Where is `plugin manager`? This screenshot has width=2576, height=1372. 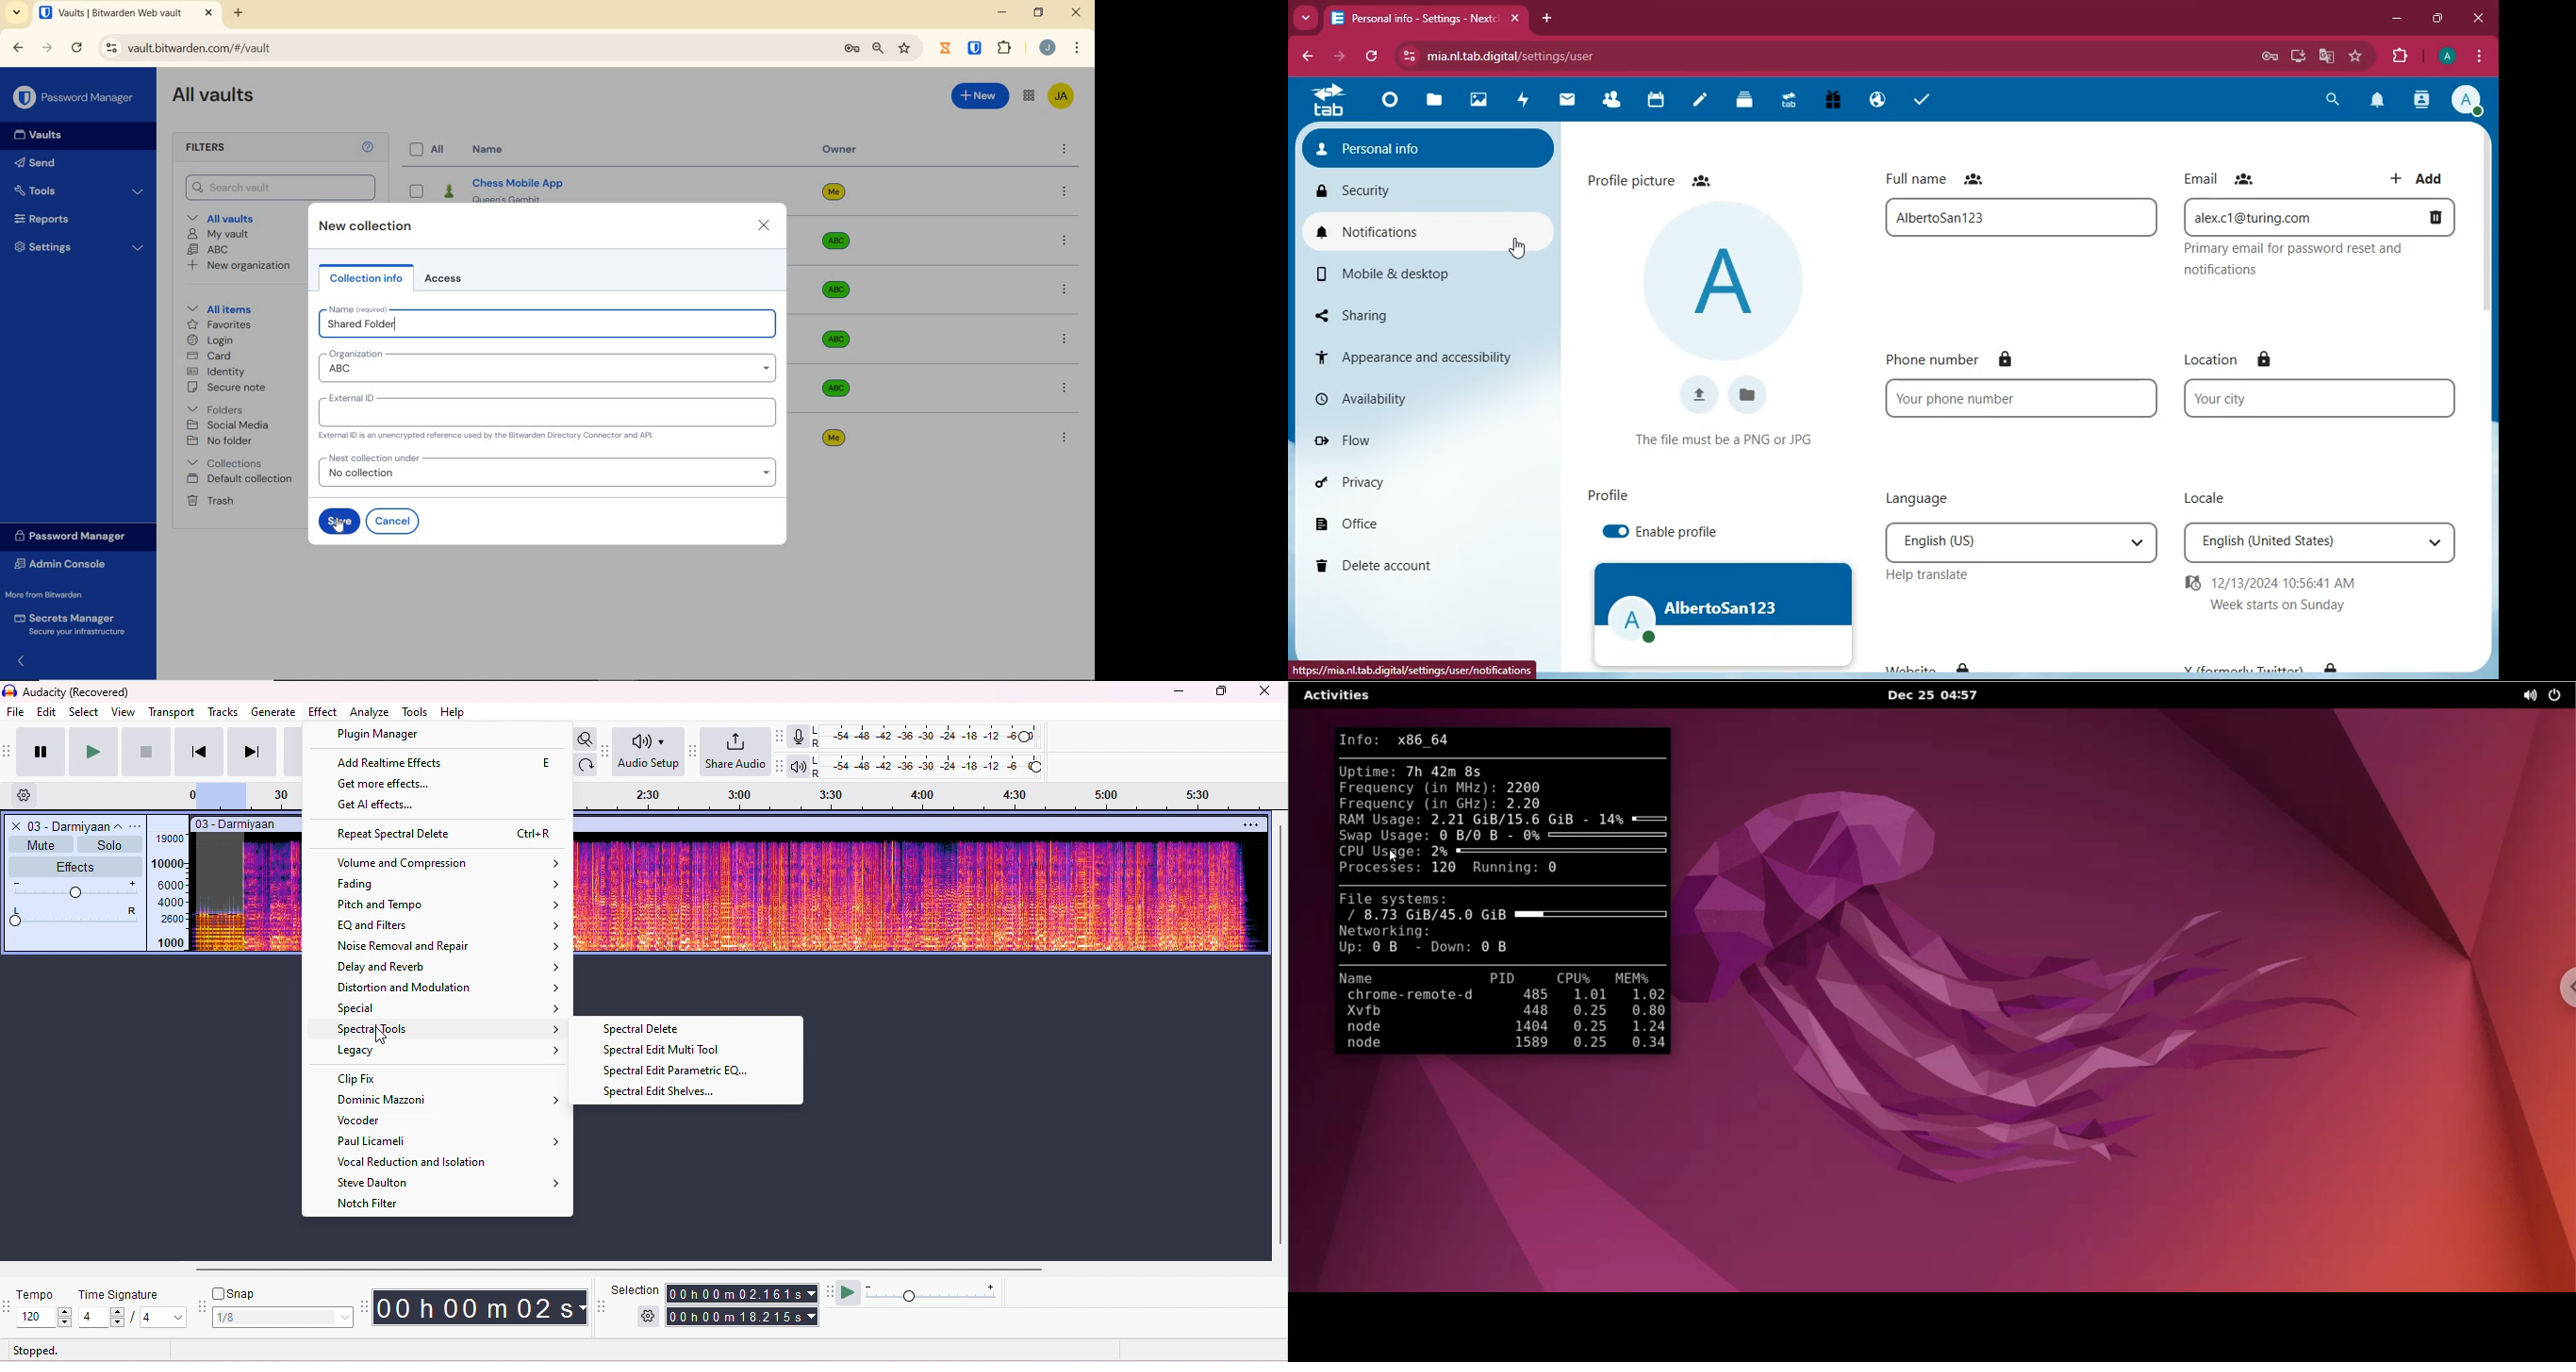 plugin manager is located at coordinates (377, 736).